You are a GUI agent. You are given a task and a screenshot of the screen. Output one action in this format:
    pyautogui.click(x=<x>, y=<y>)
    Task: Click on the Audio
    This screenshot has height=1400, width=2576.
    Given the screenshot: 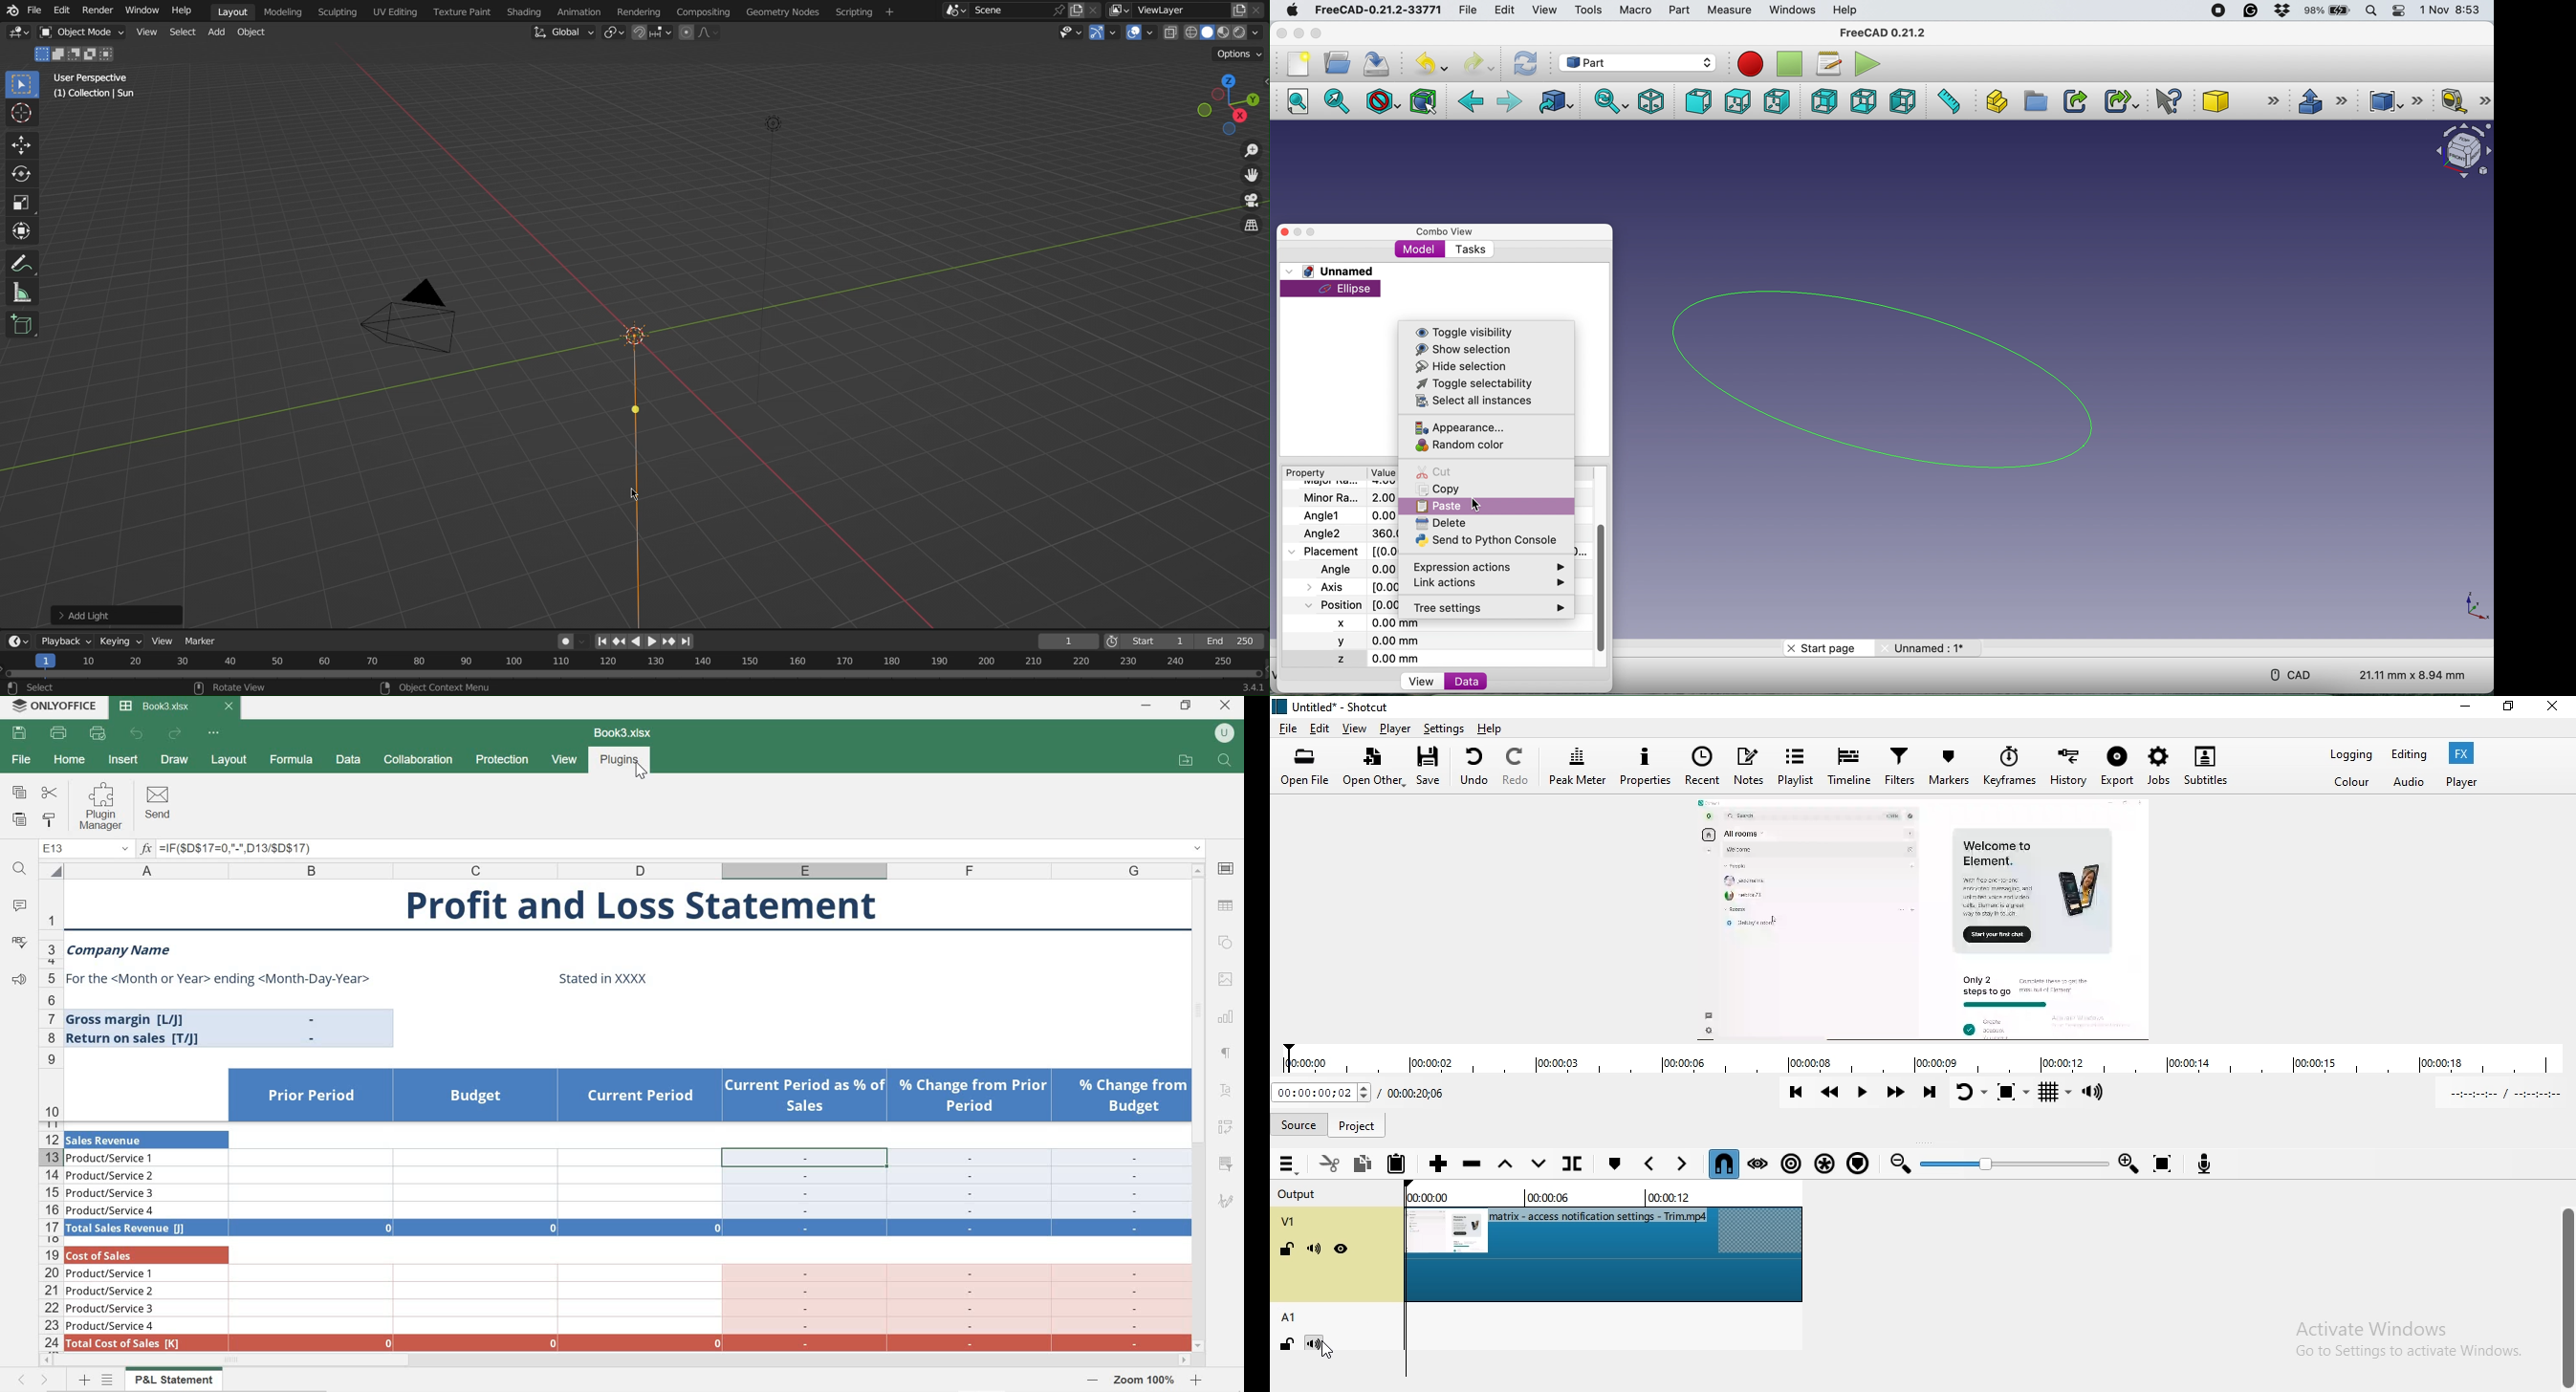 What is the action you would take?
    pyautogui.click(x=2411, y=783)
    